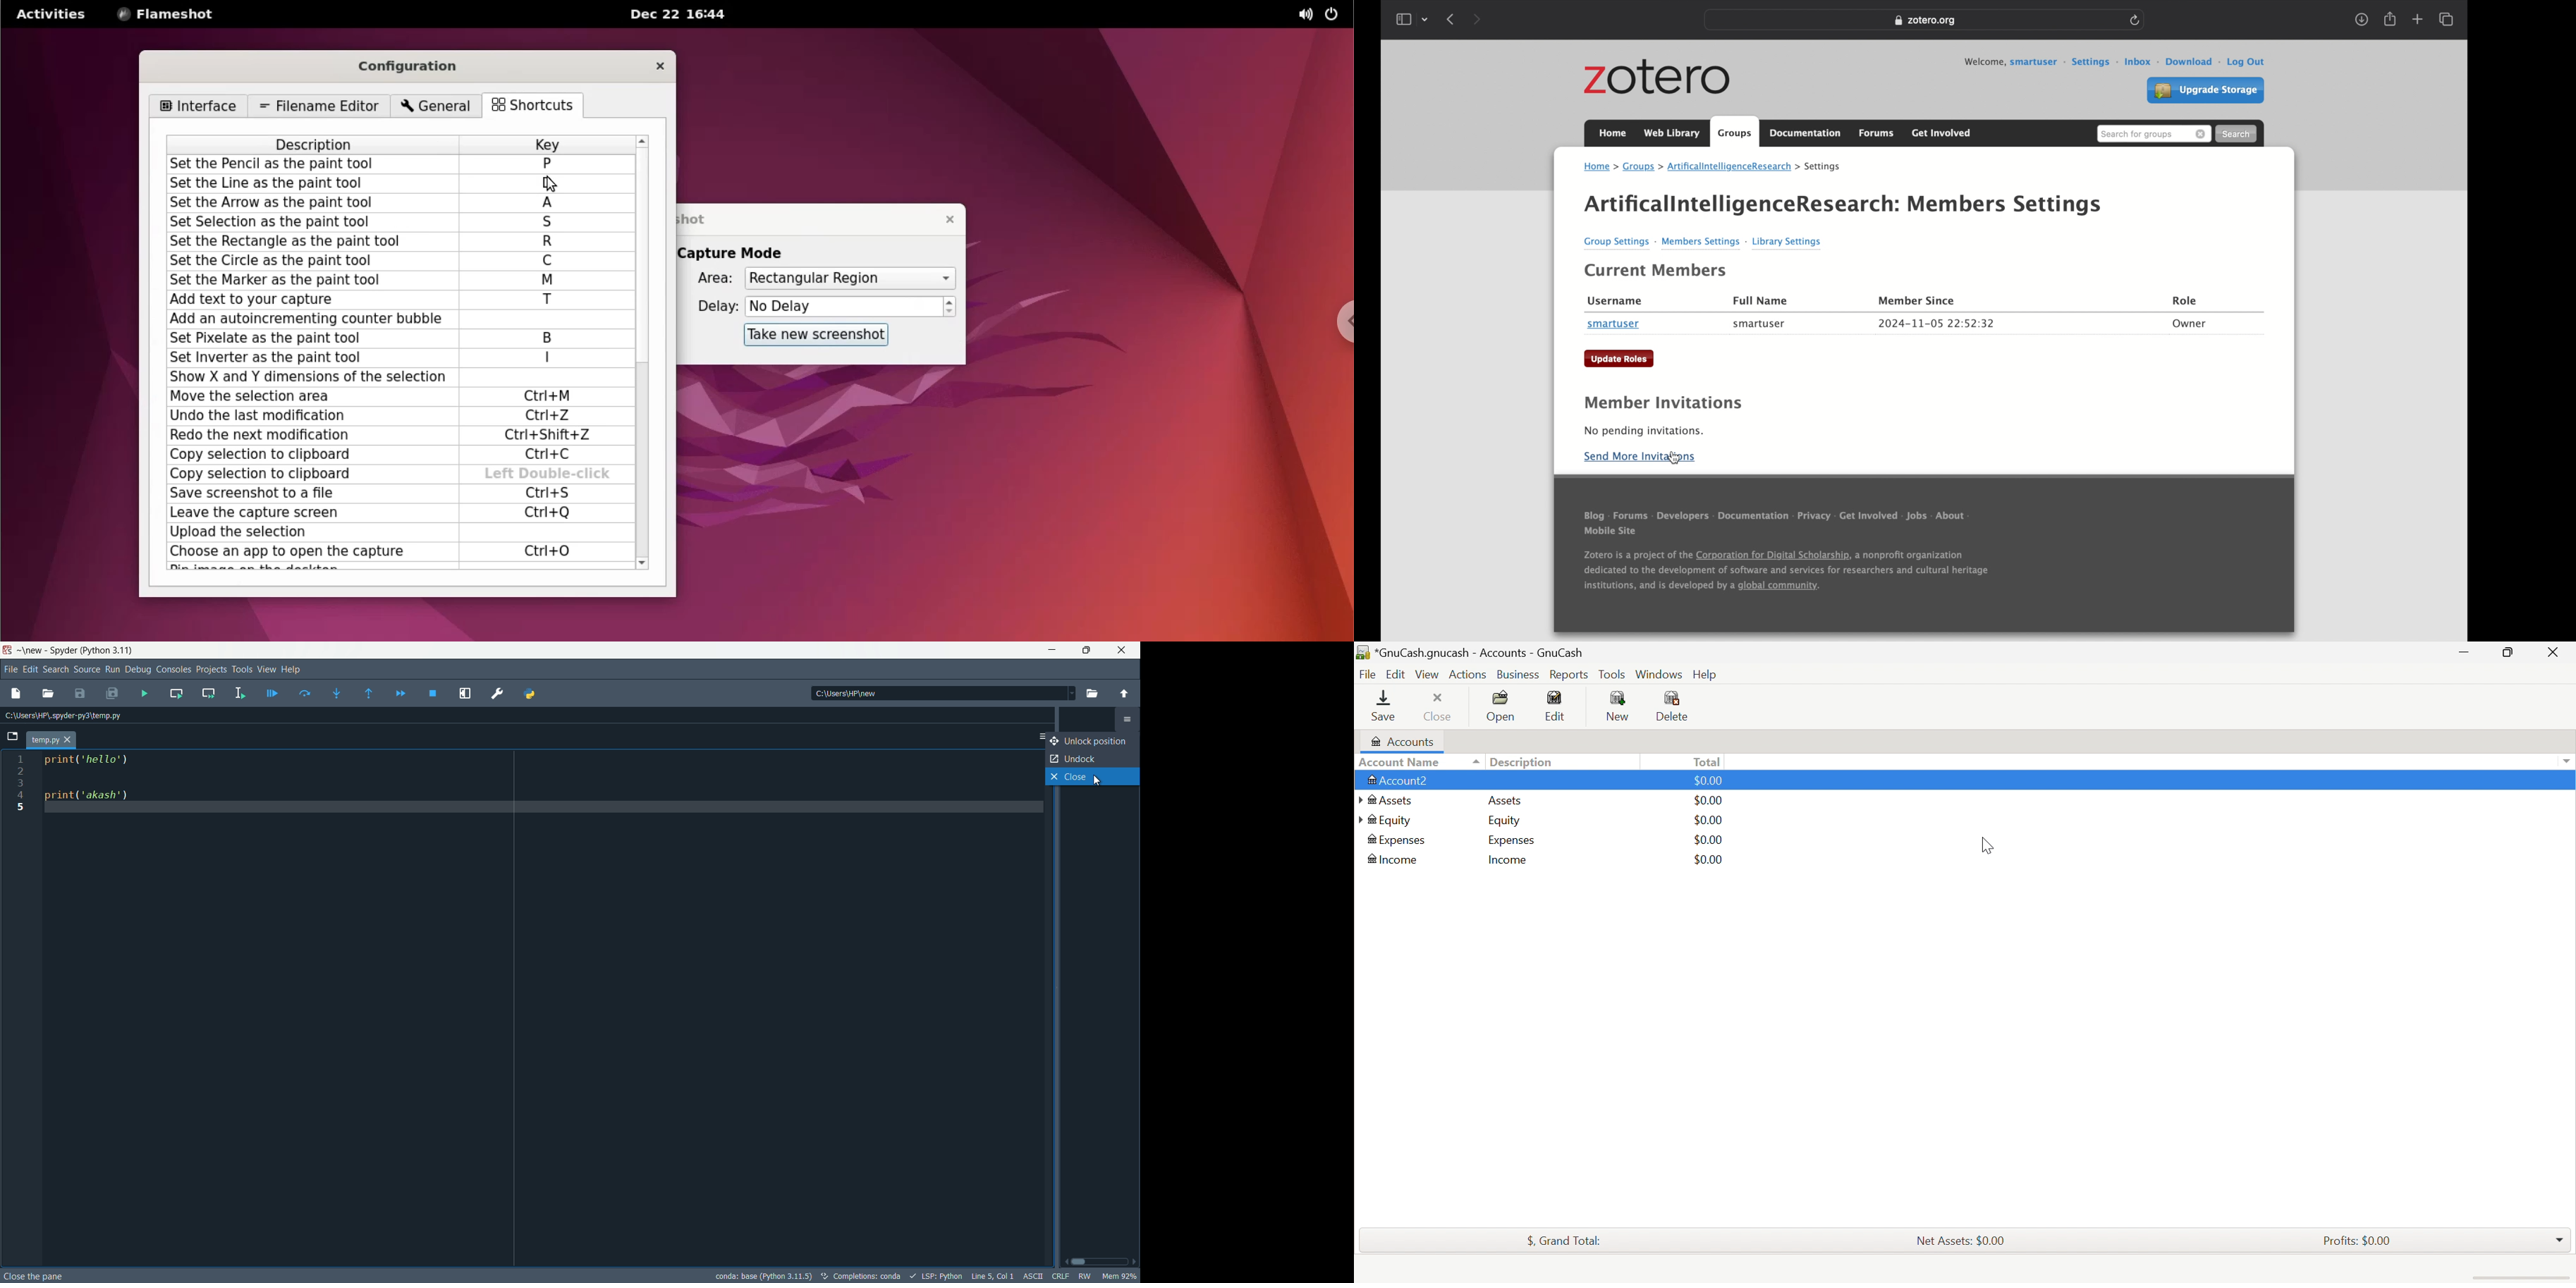 Image resolution: width=2576 pixels, height=1288 pixels. What do you see at coordinates (1611, 531) in the screenshot?
I see `mobile site` at bounding box center [1611, 531].